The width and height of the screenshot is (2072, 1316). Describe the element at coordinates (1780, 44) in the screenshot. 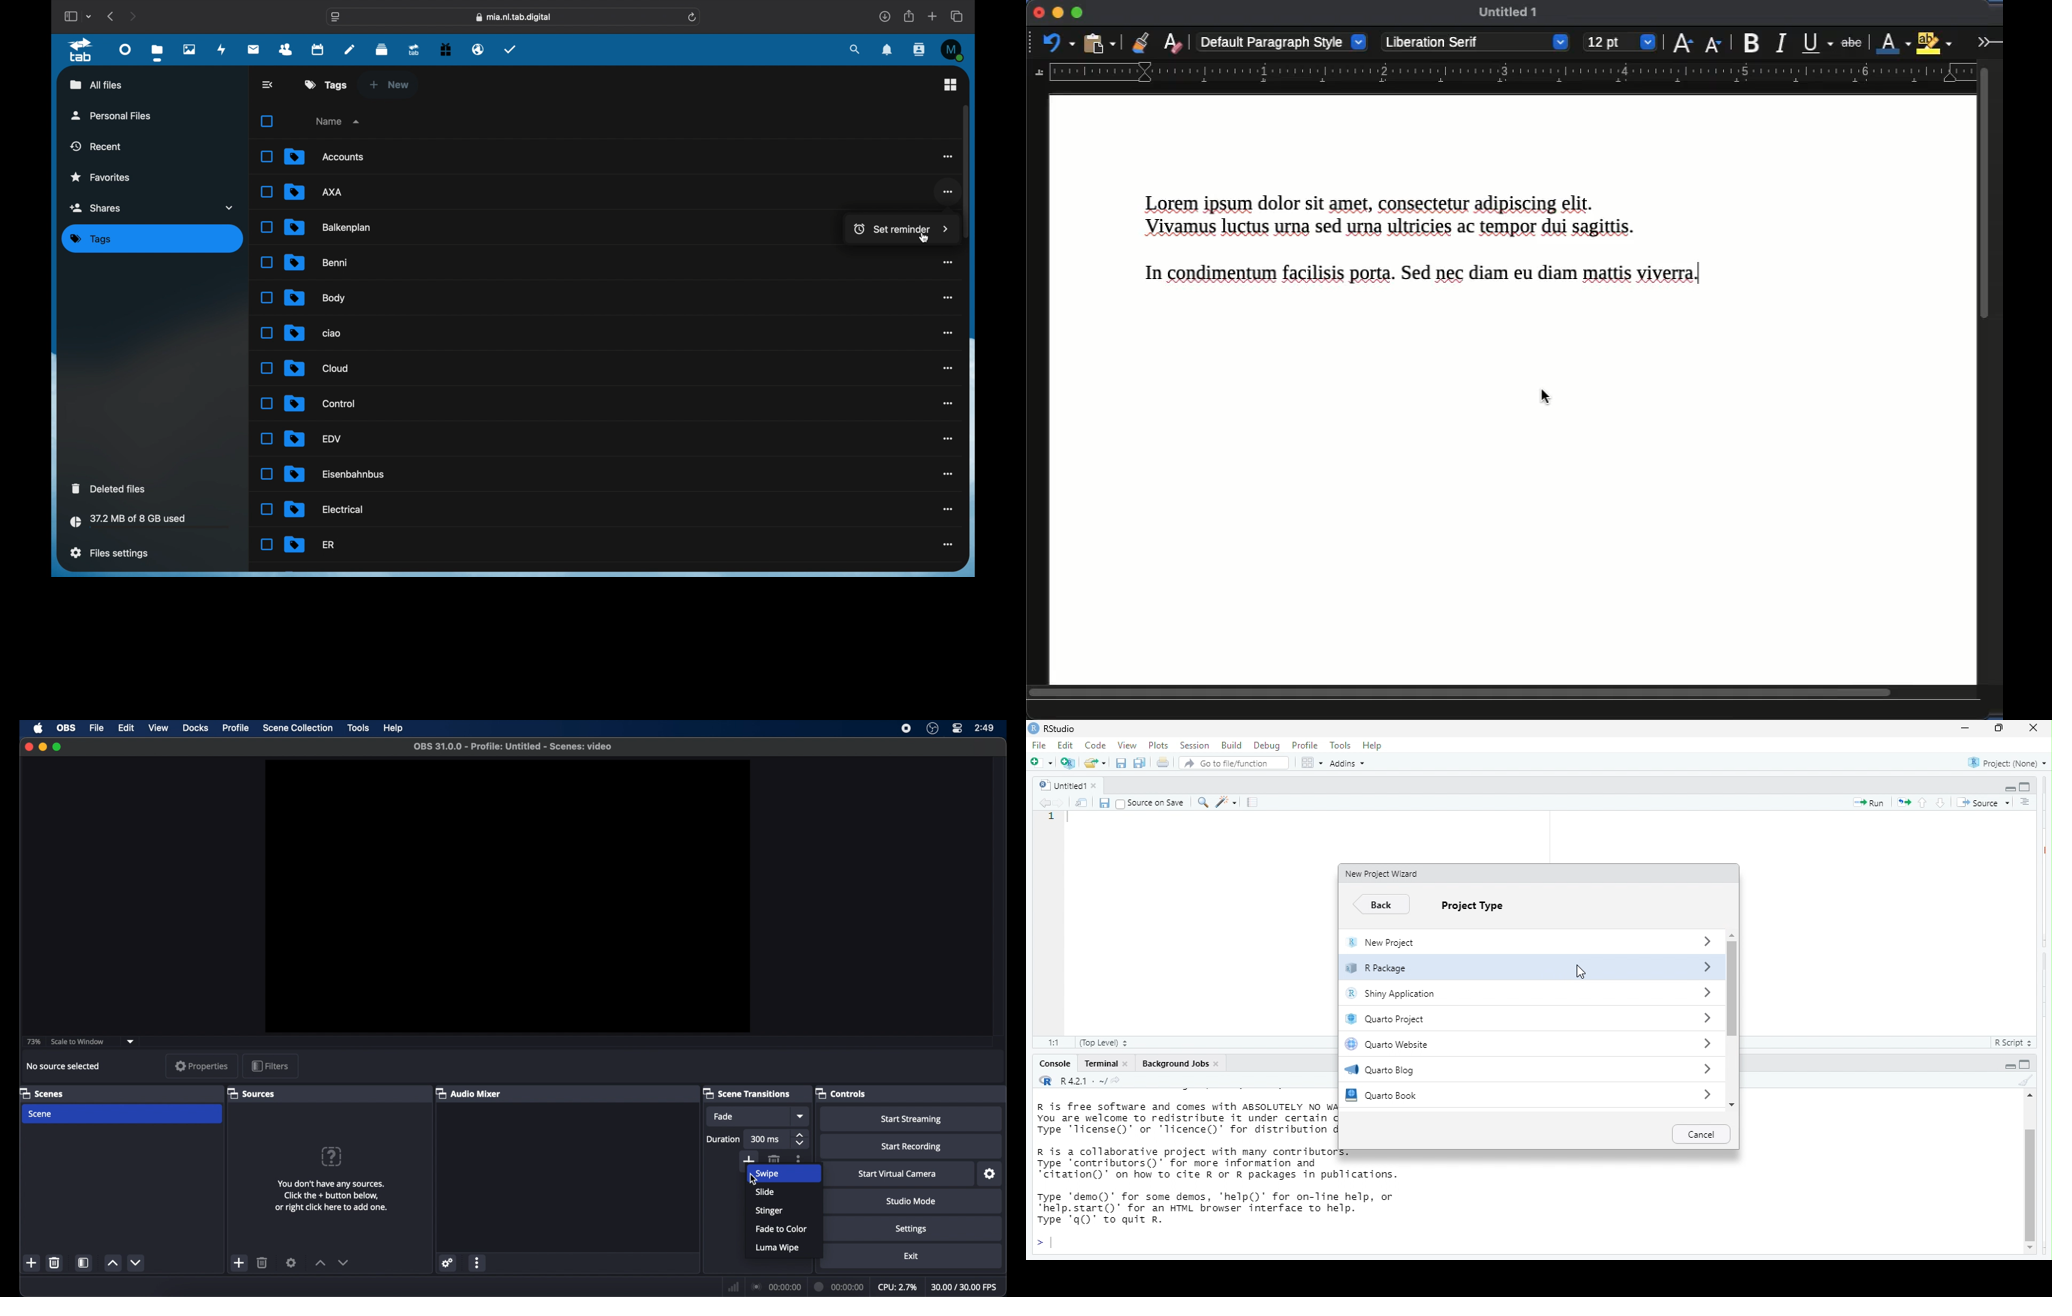

I see `italic` at that location.